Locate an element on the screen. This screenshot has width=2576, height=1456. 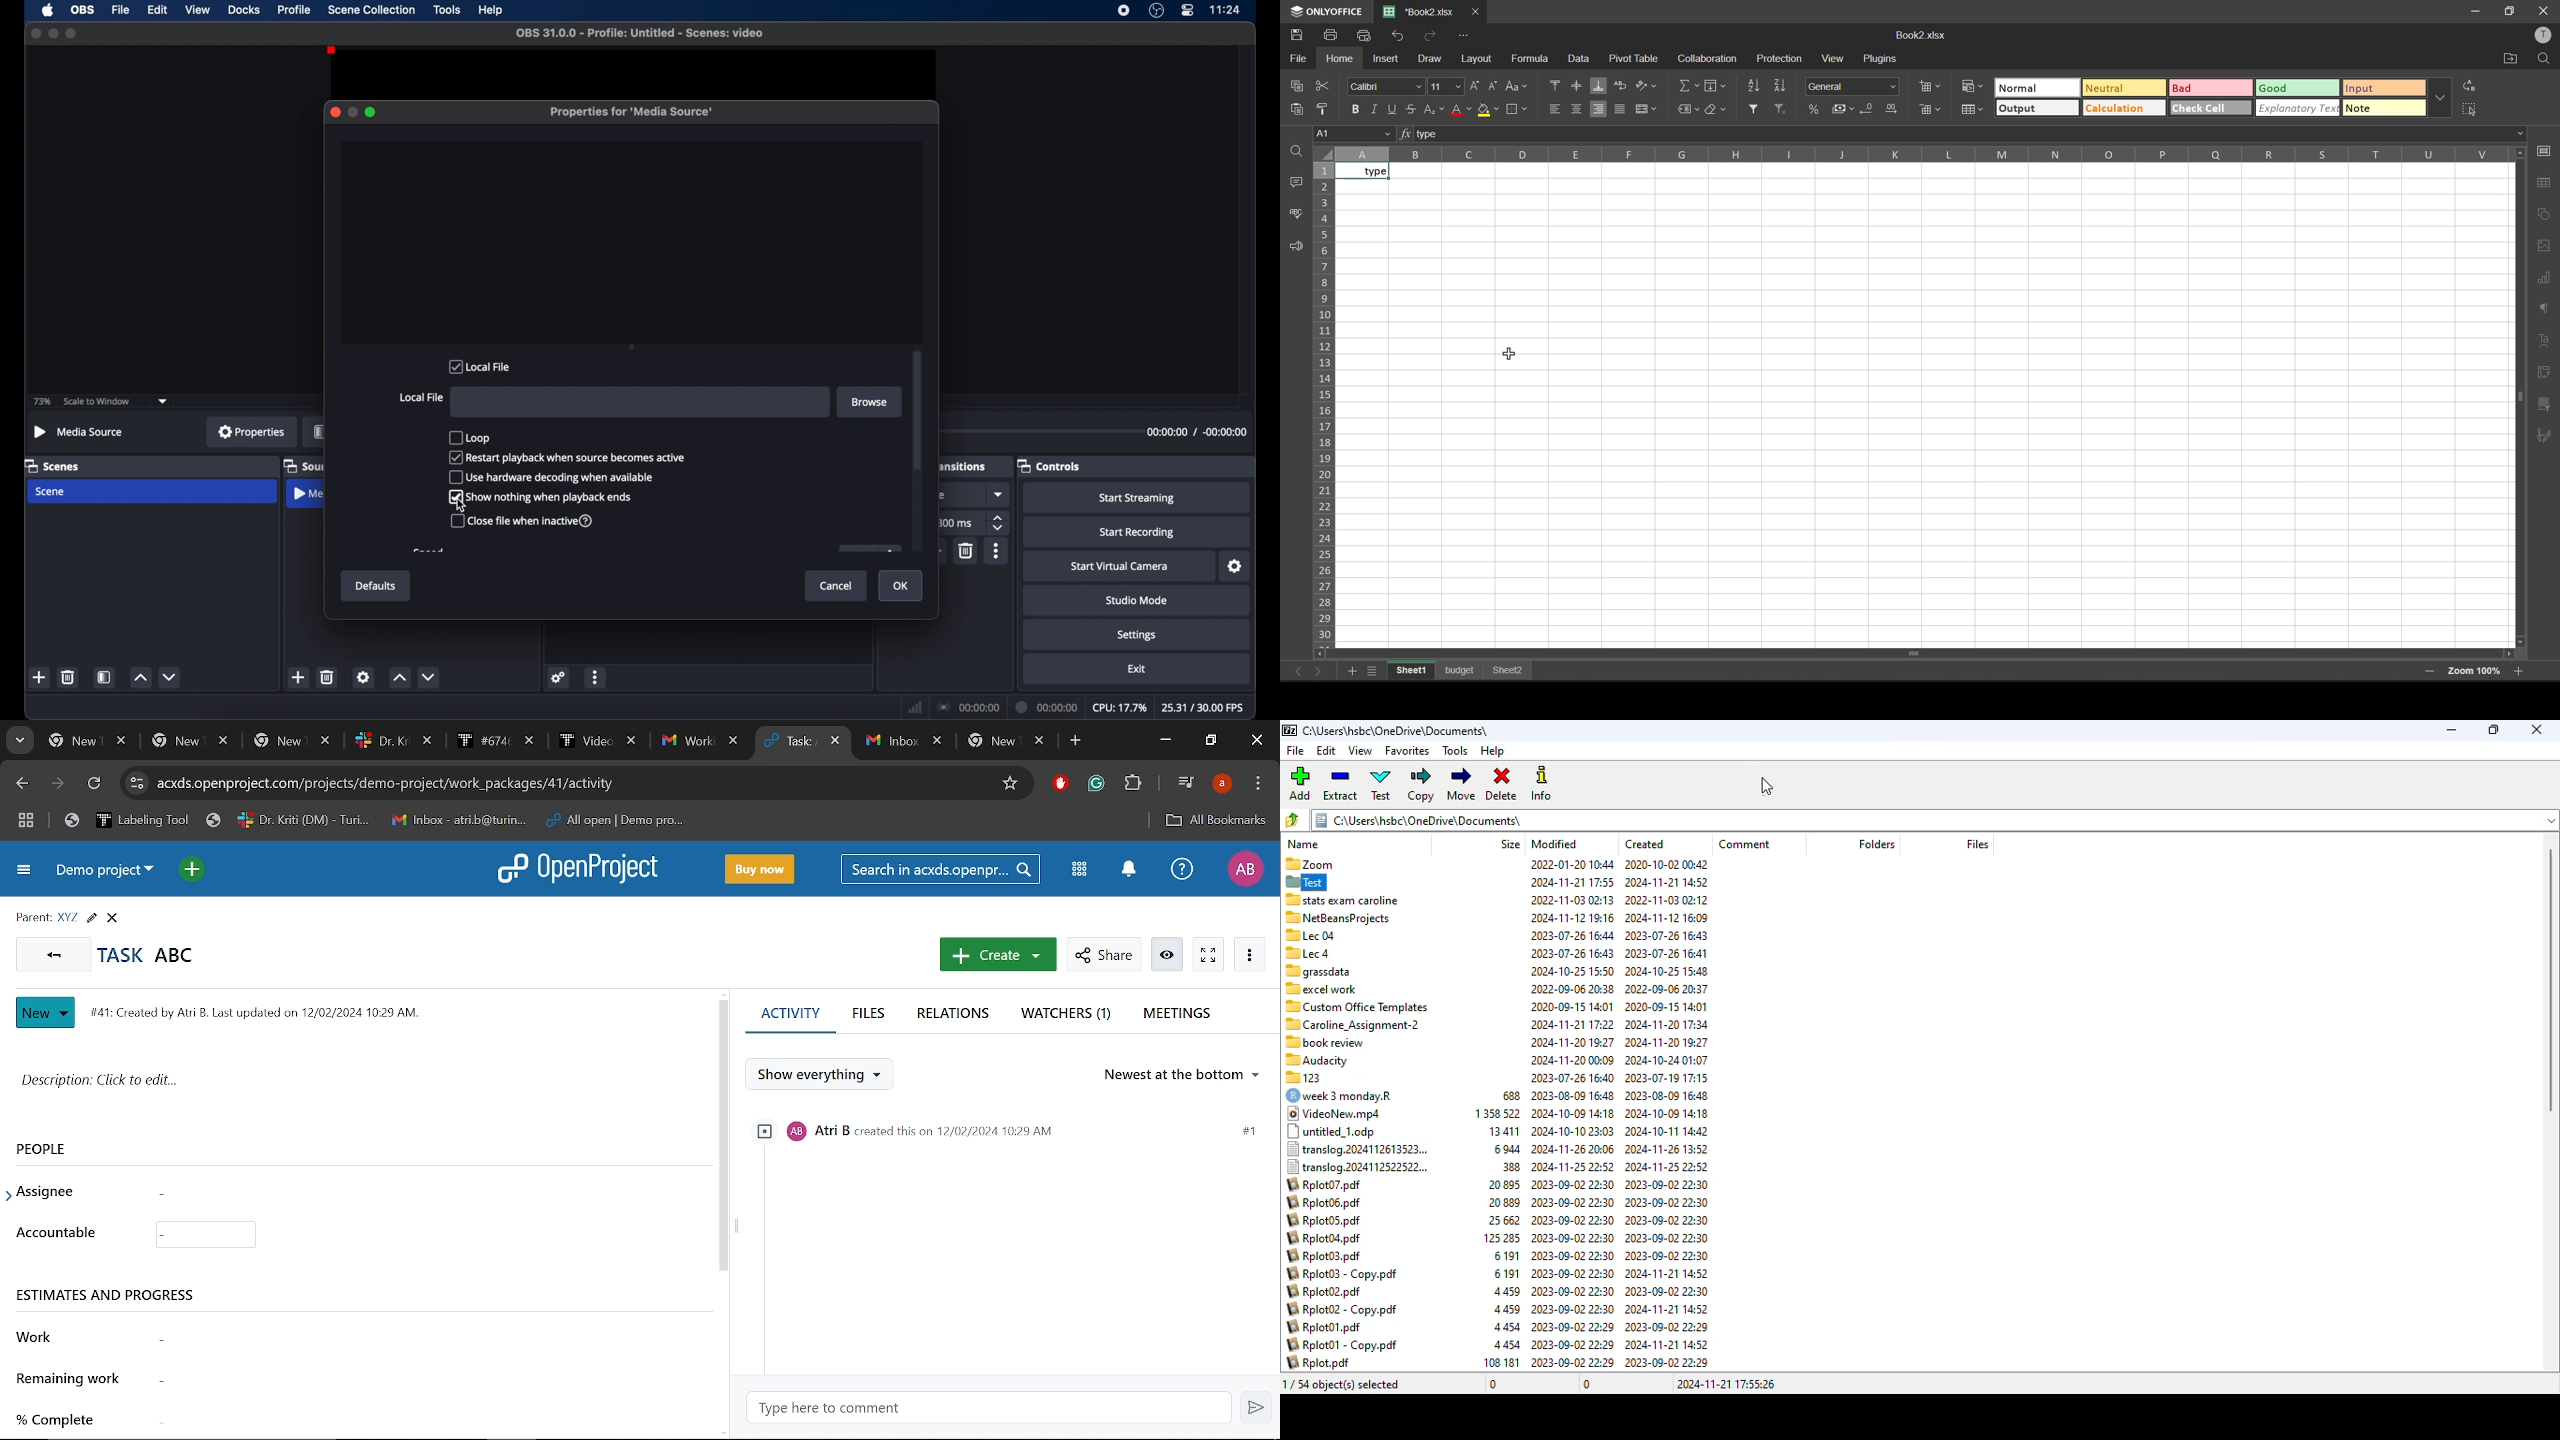
C:\Users\hsbc\OneDrive\Documents\ is located at coordinates (1394, 731).